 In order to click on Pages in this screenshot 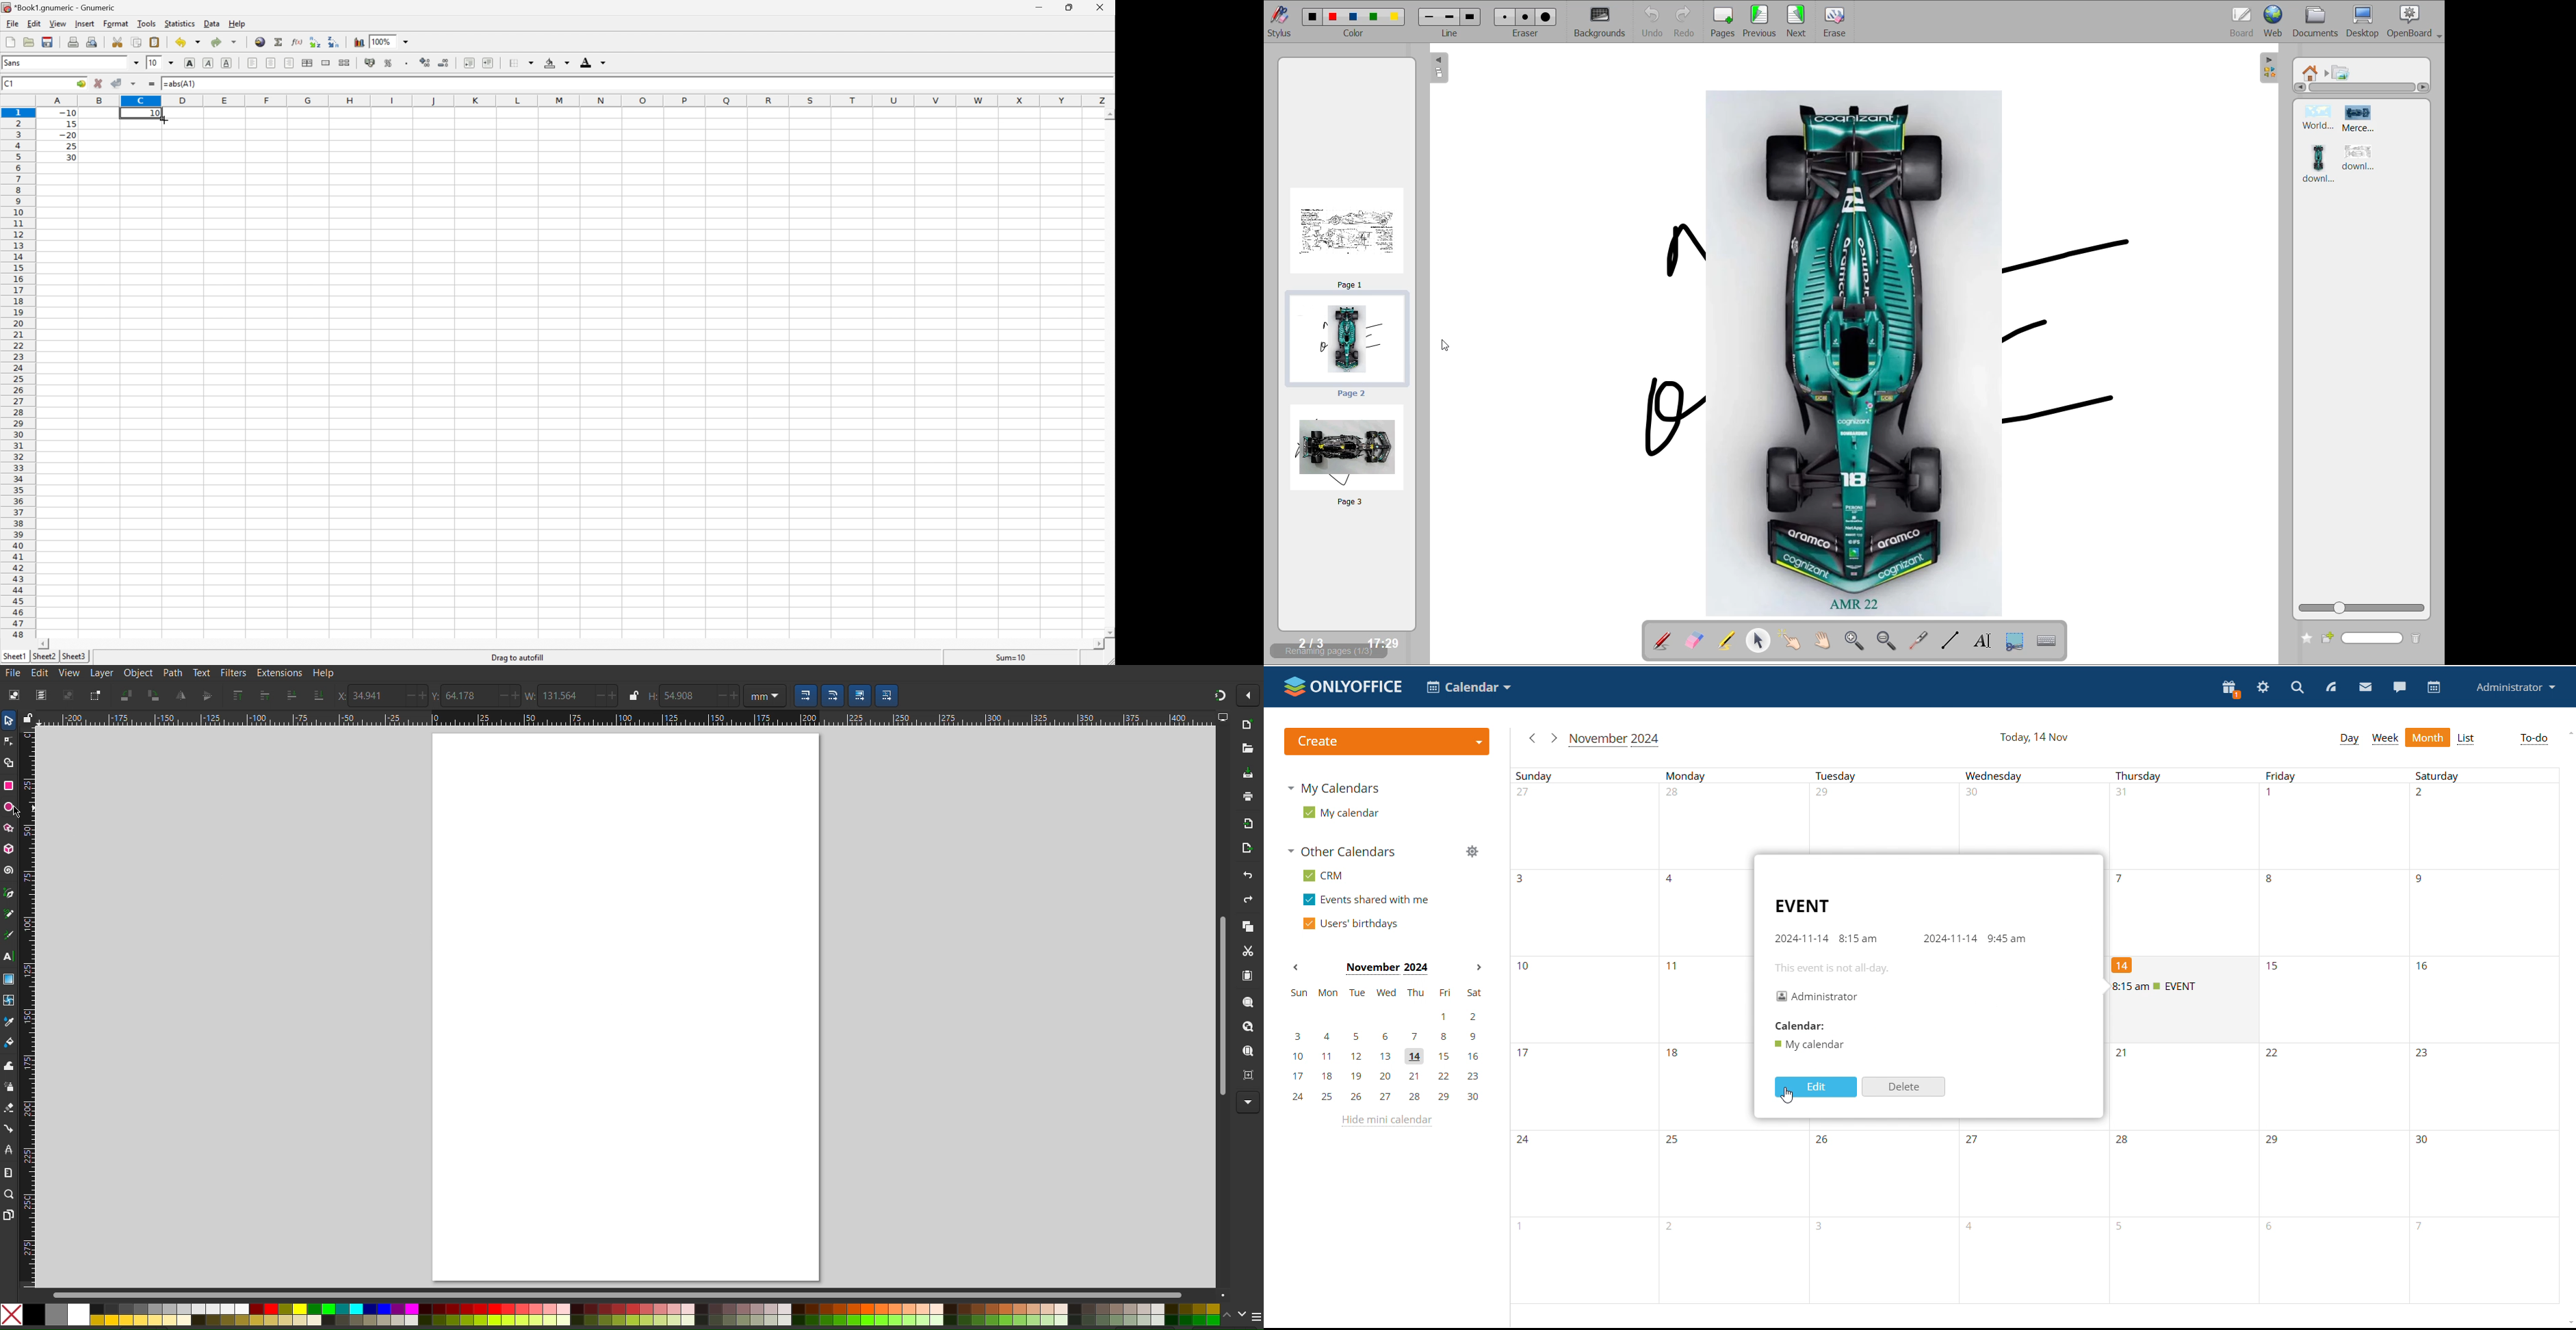, I will do `click(9, 1213)`.